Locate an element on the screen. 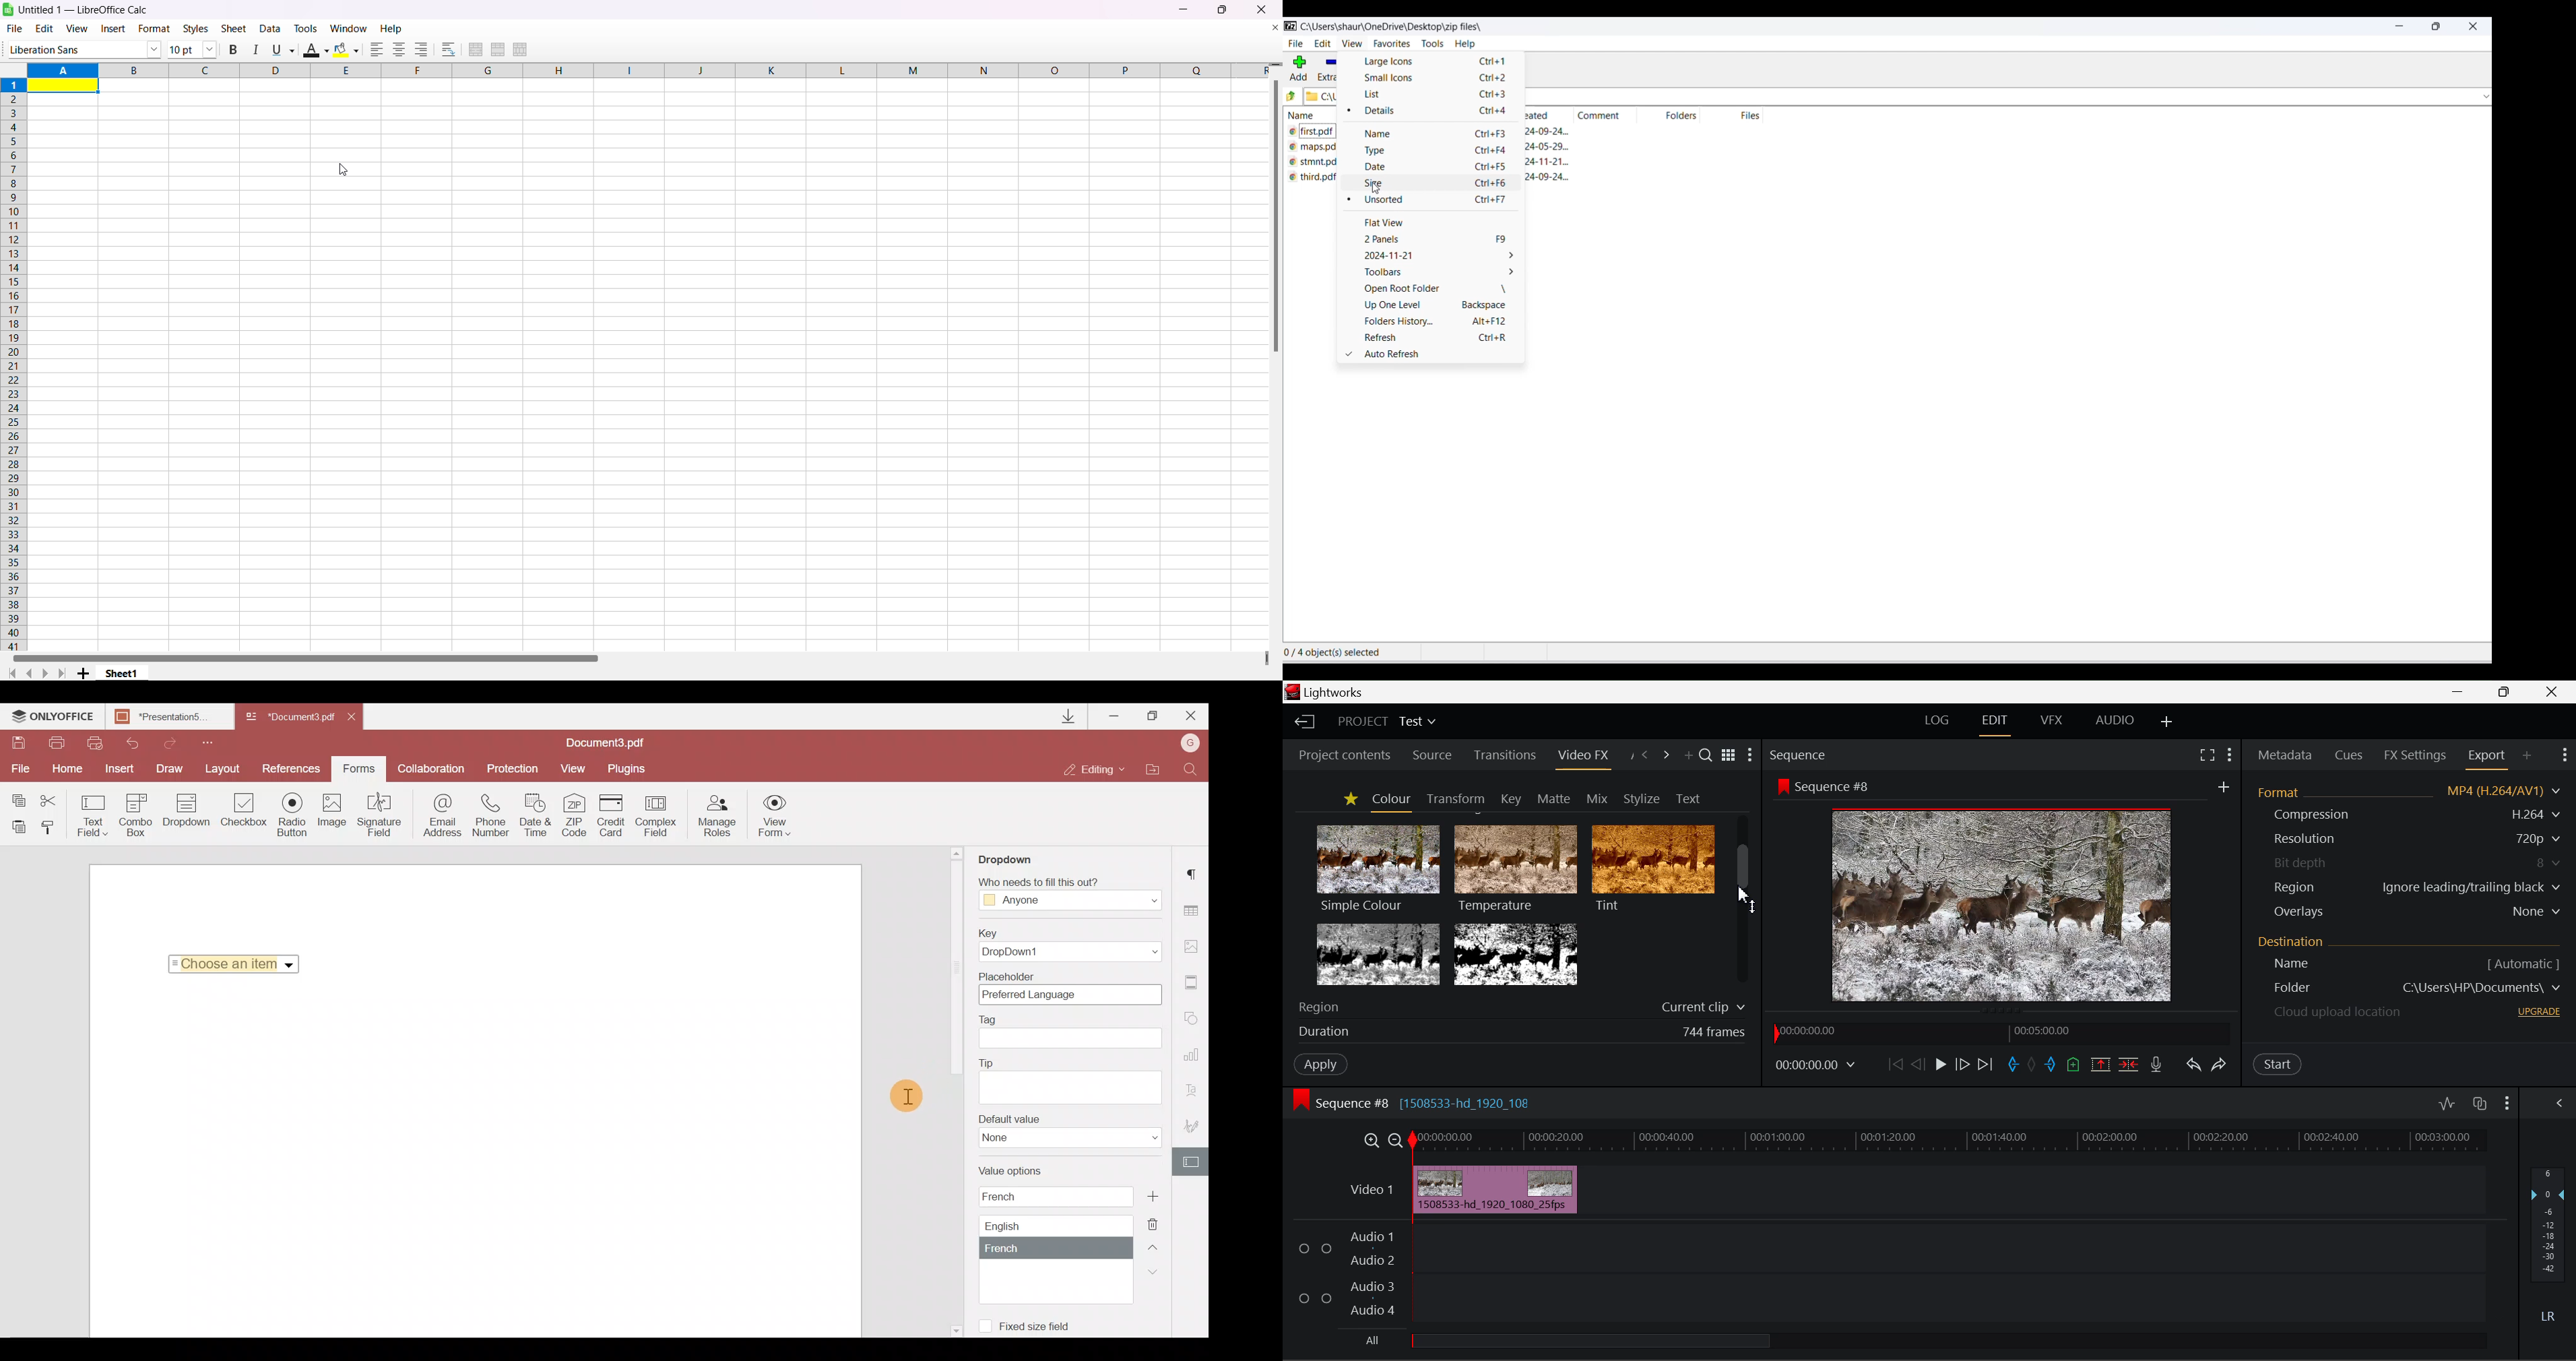 This screenshot has height=1372, width=2576. highlighted cell is located at coordinates (68, 86).